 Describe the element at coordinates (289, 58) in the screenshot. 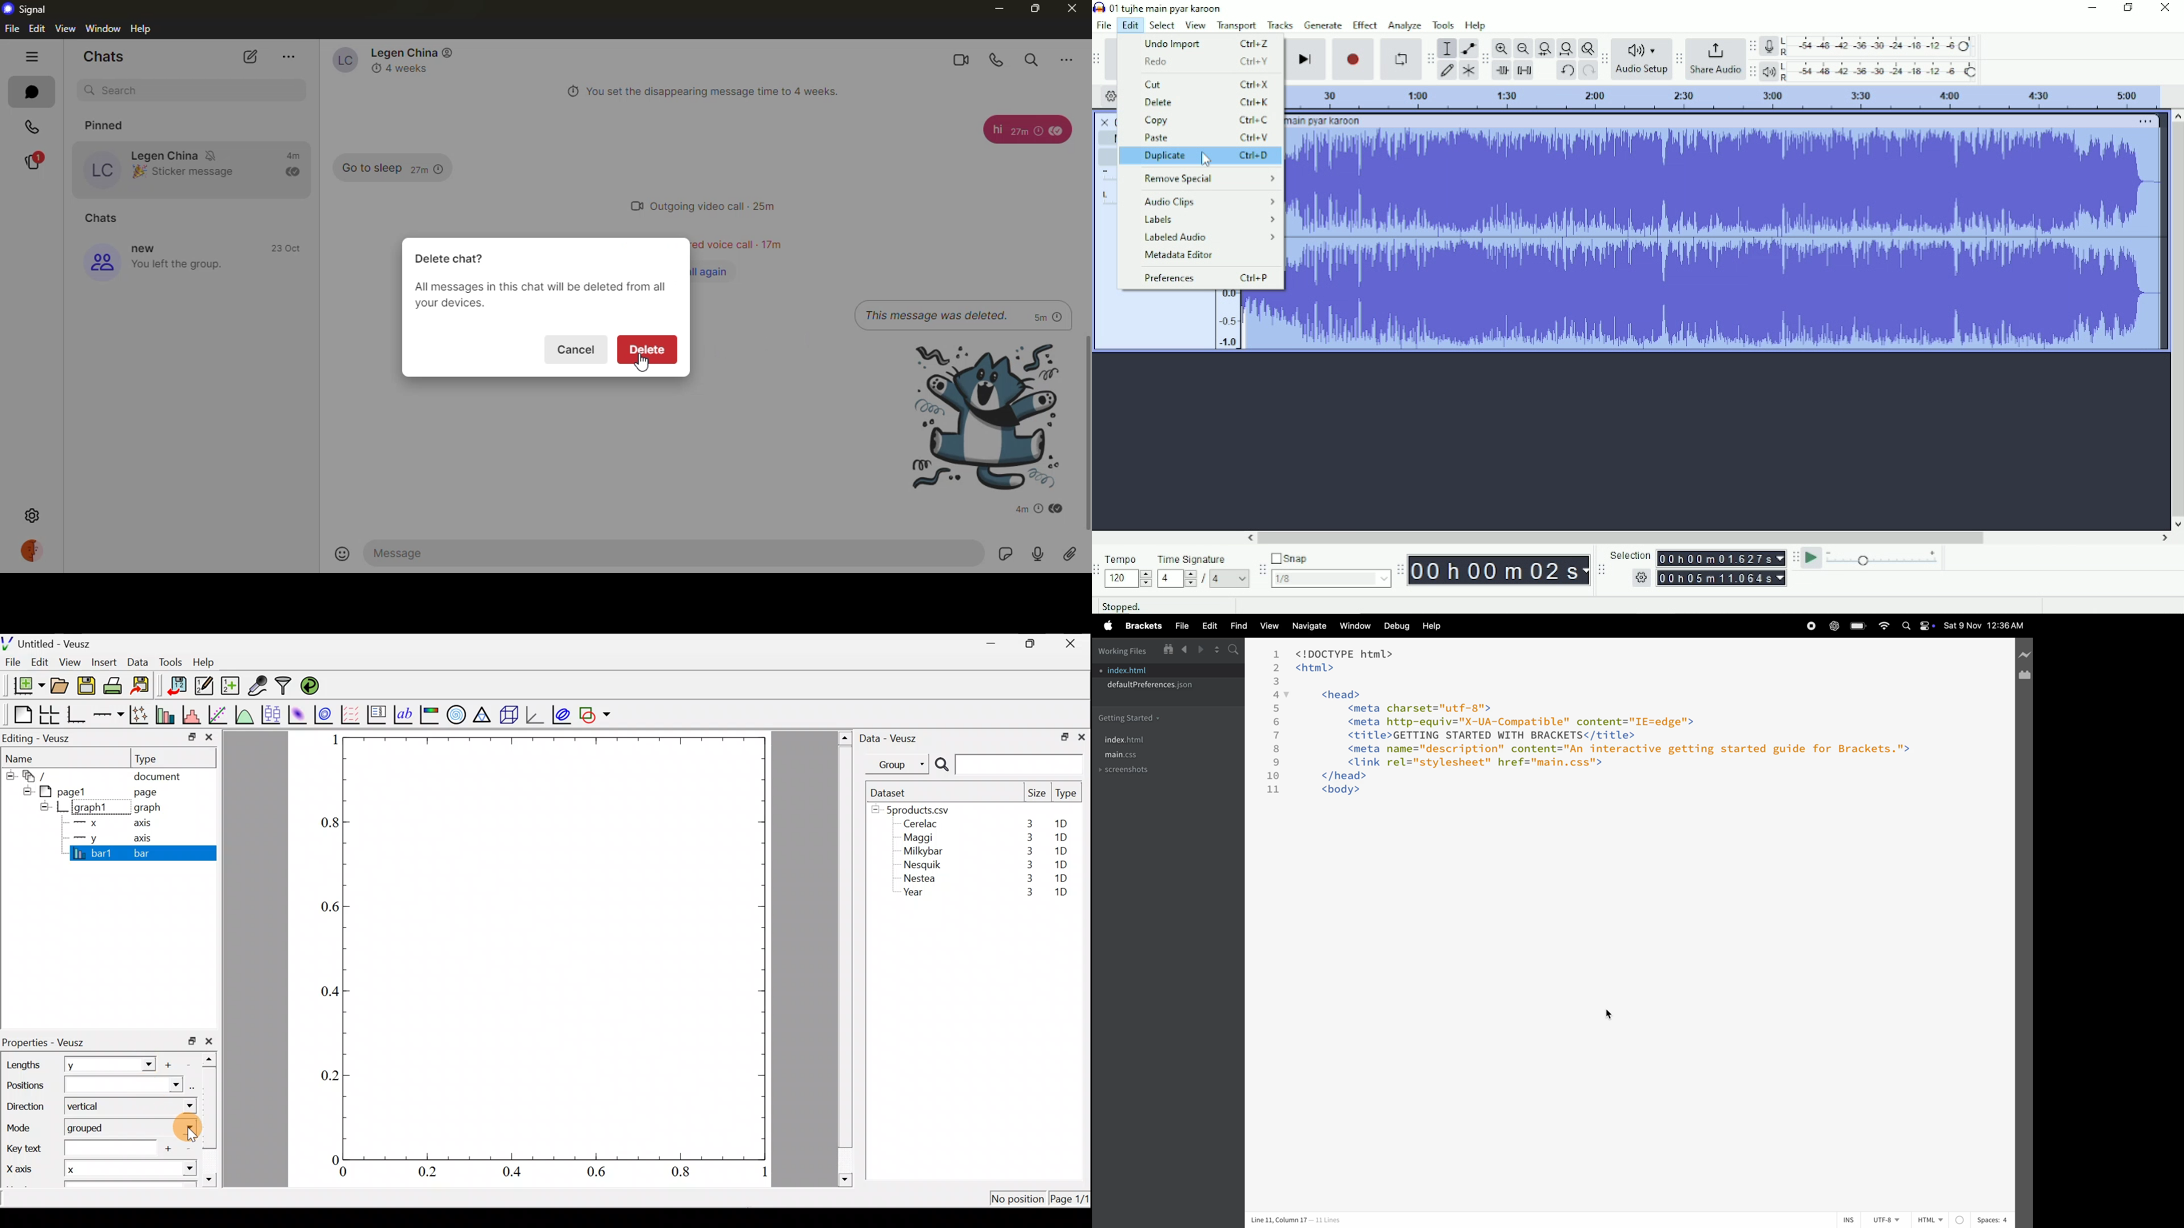

I see `more` at that location.